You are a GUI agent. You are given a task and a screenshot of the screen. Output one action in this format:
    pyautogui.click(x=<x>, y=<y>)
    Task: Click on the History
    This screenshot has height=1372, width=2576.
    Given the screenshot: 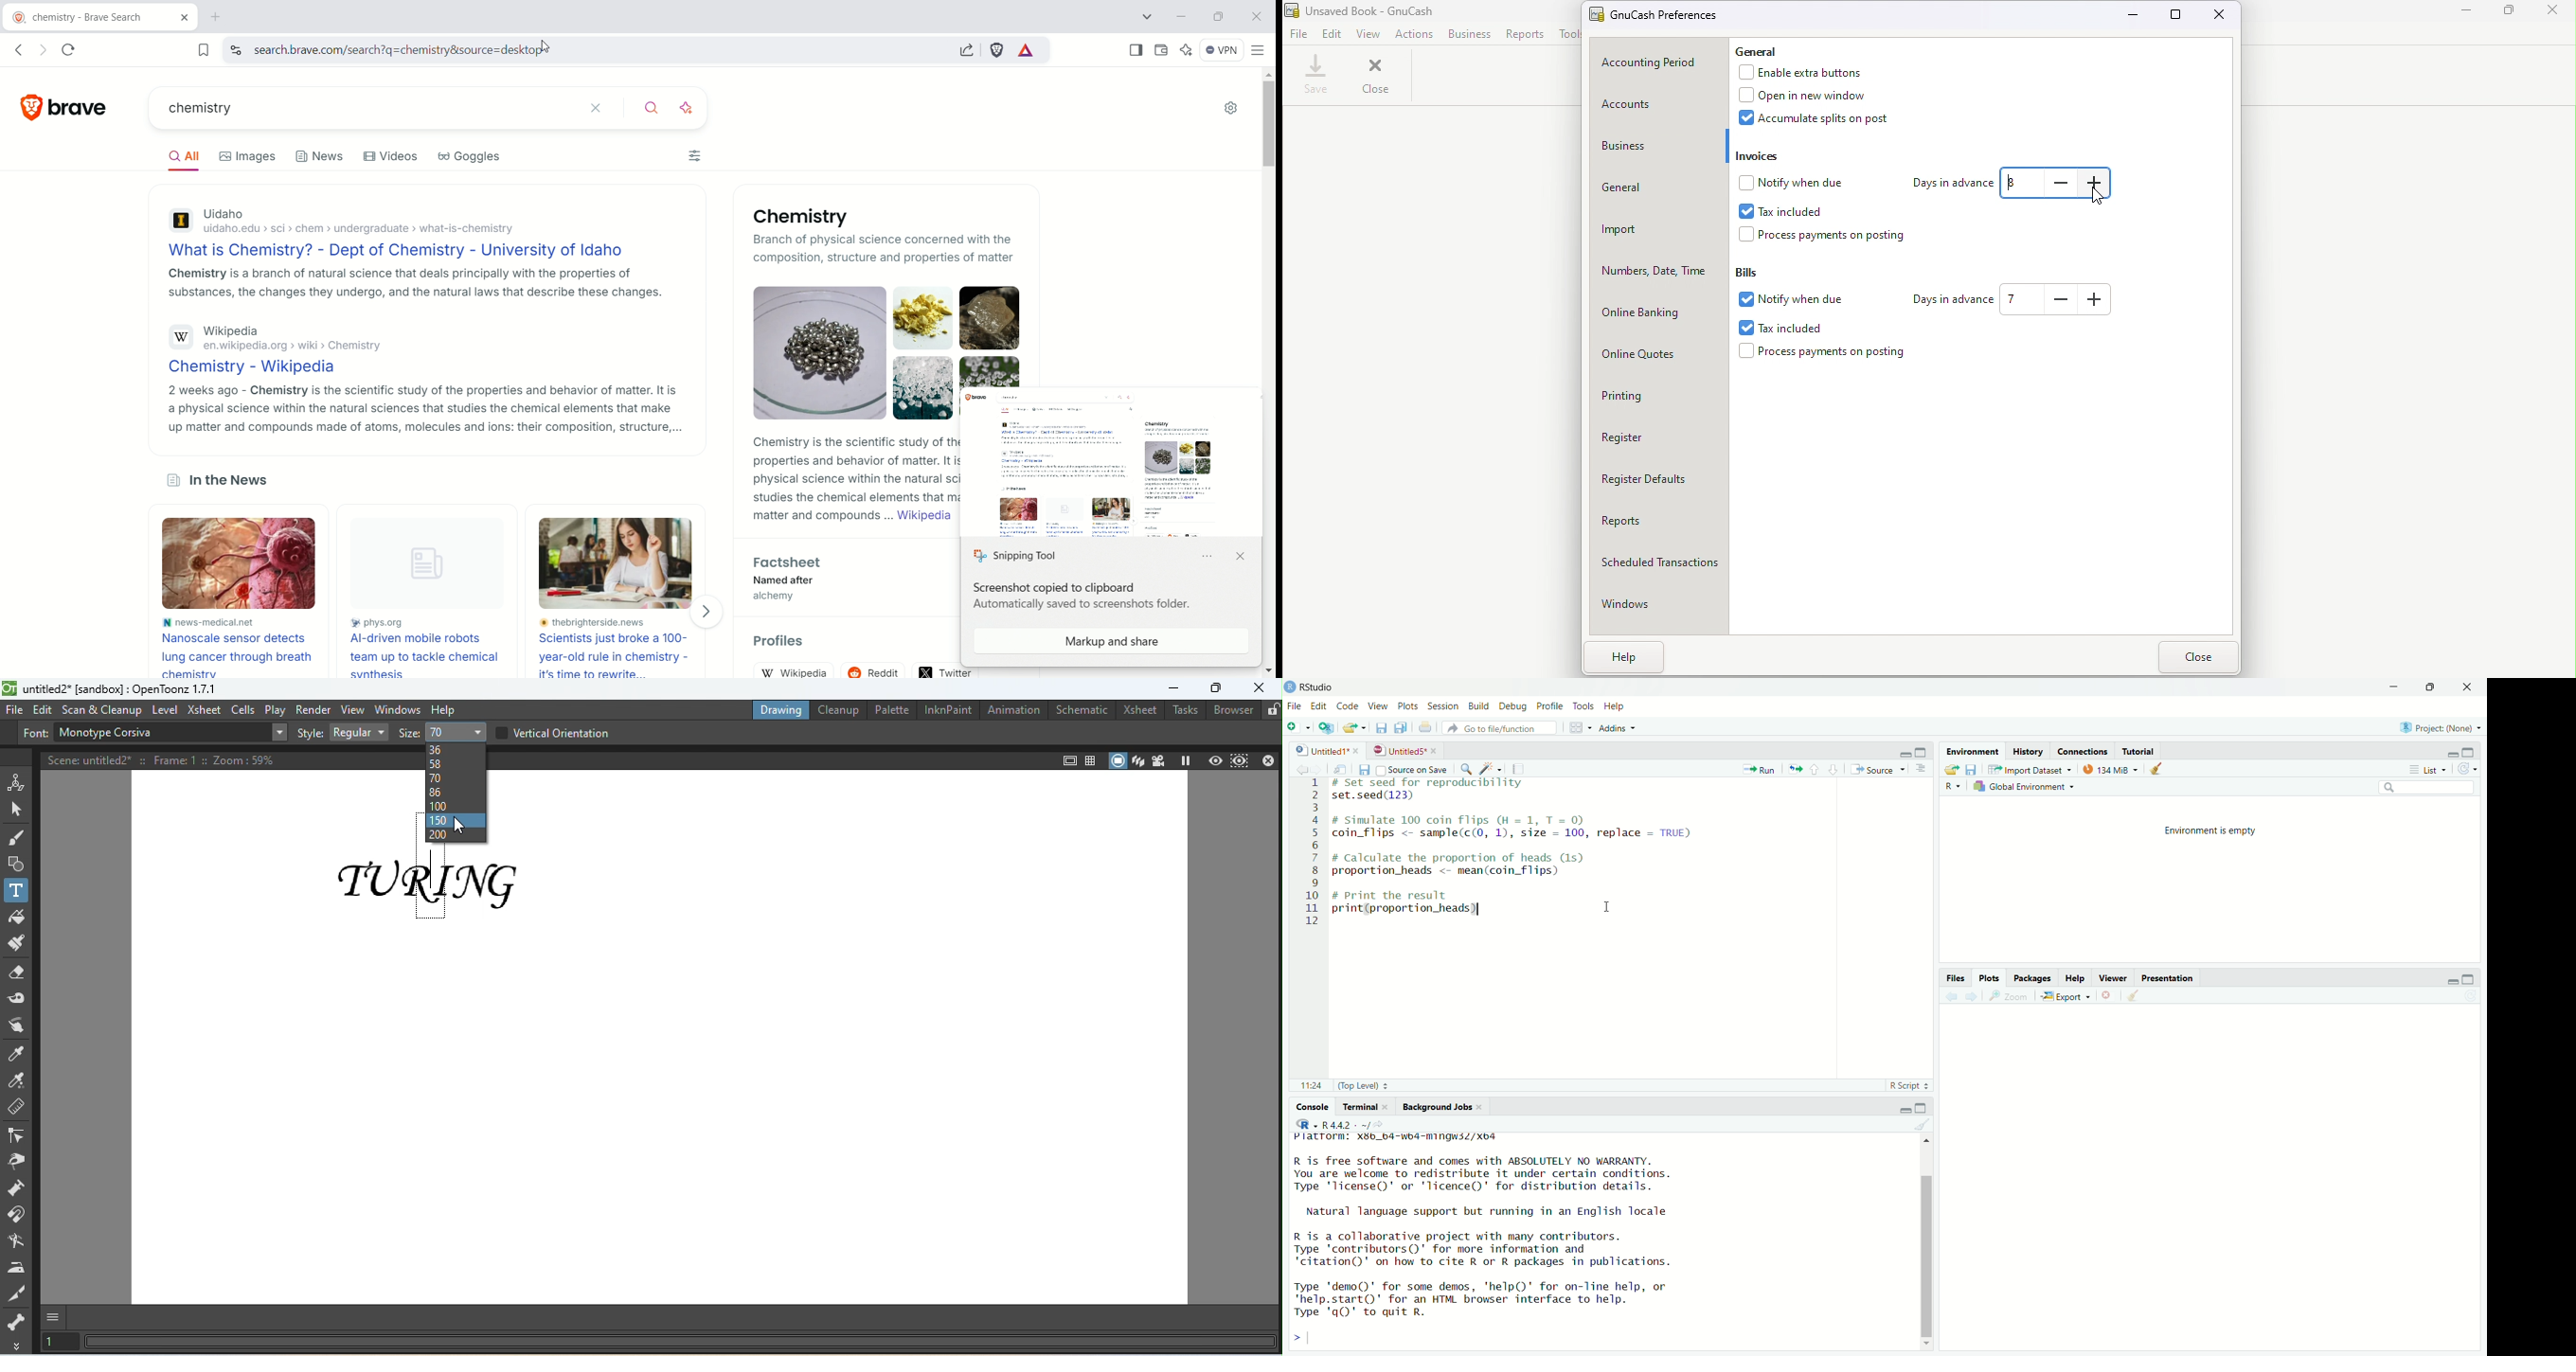 What is the action you would take?
    pyautogui.click(x=2028, y=751)
    